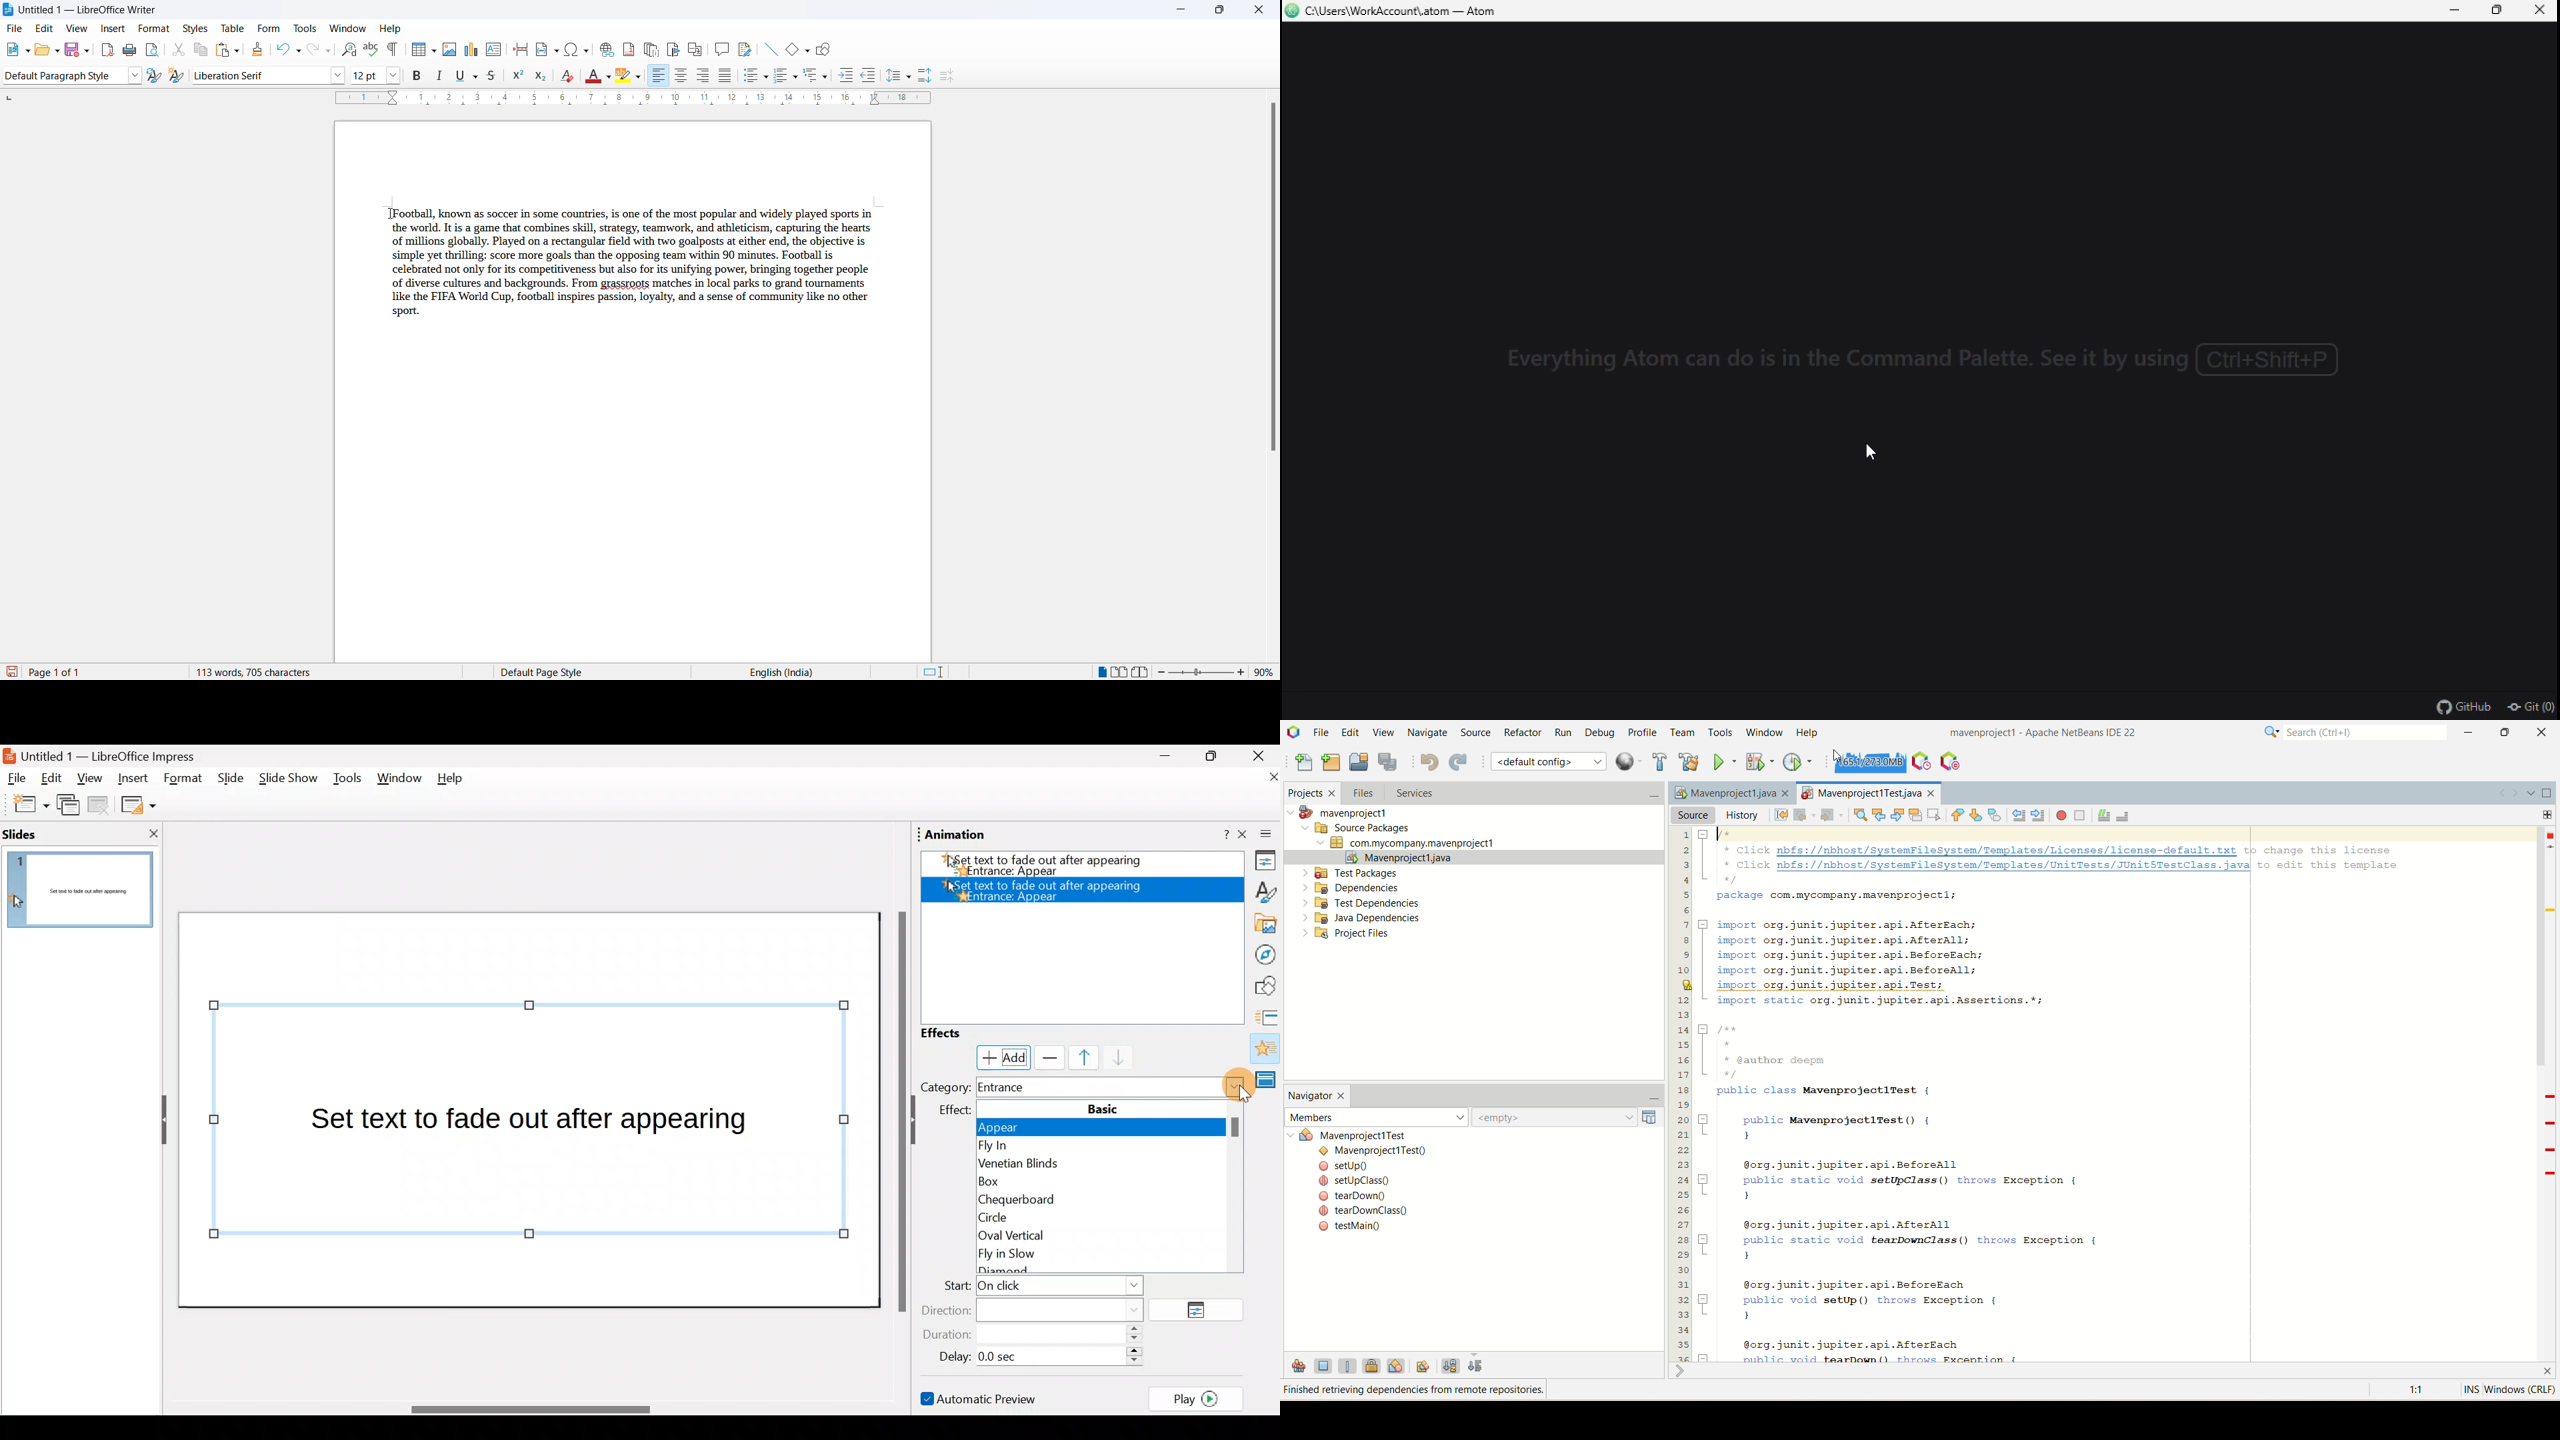 Image resolution: width=2576 pixels, height=1456 pixels. What do you see at coordinates (891, 75) in the screenshot?
I see `line spacing` at bounding box center [891, 75].